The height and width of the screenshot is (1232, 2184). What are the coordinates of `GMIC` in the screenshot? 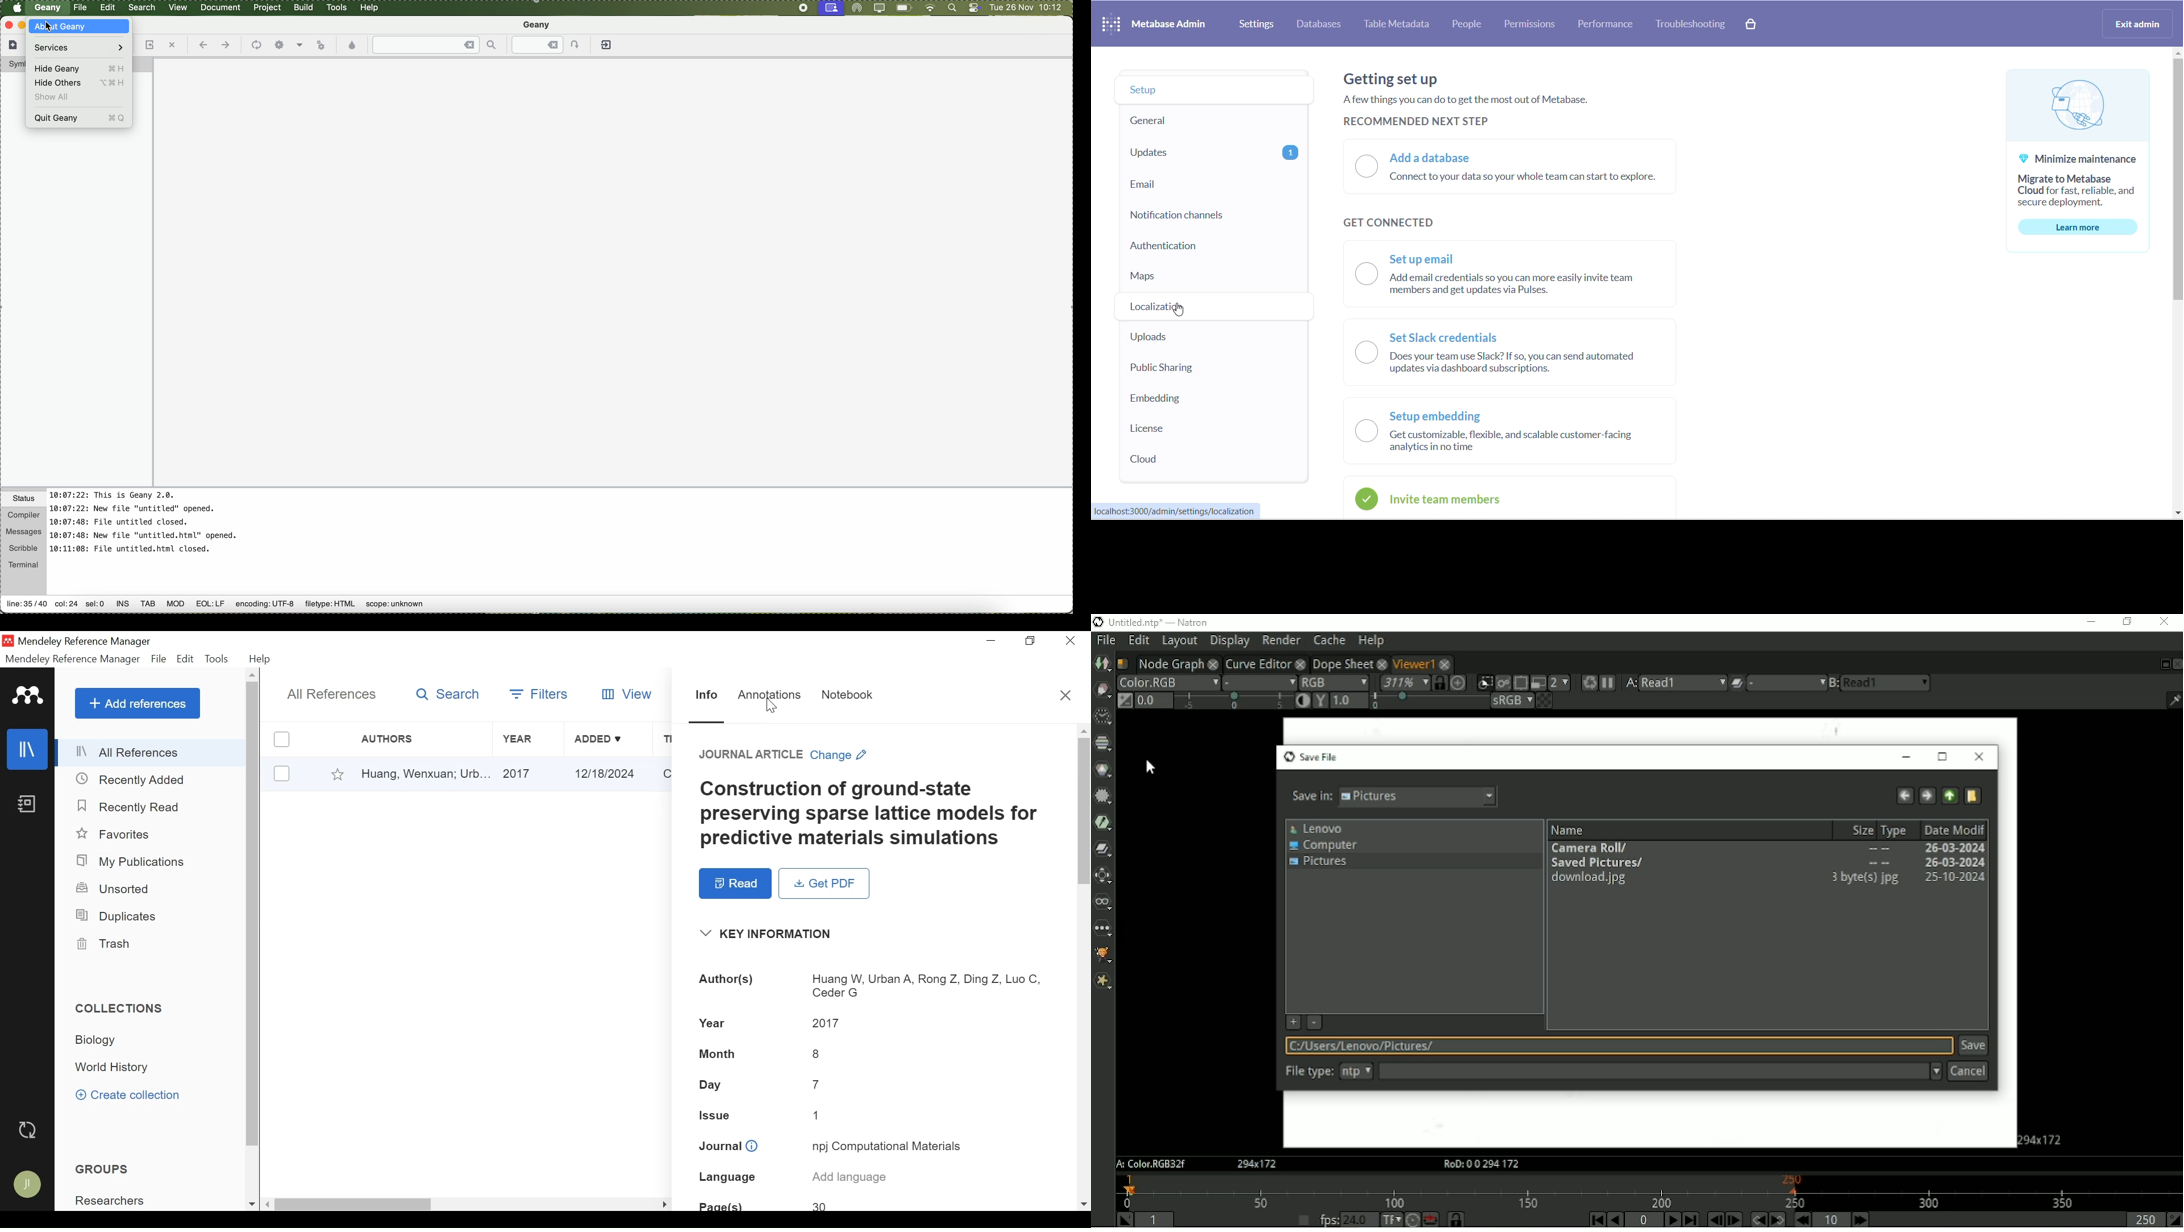 It's located at (1104, 955).